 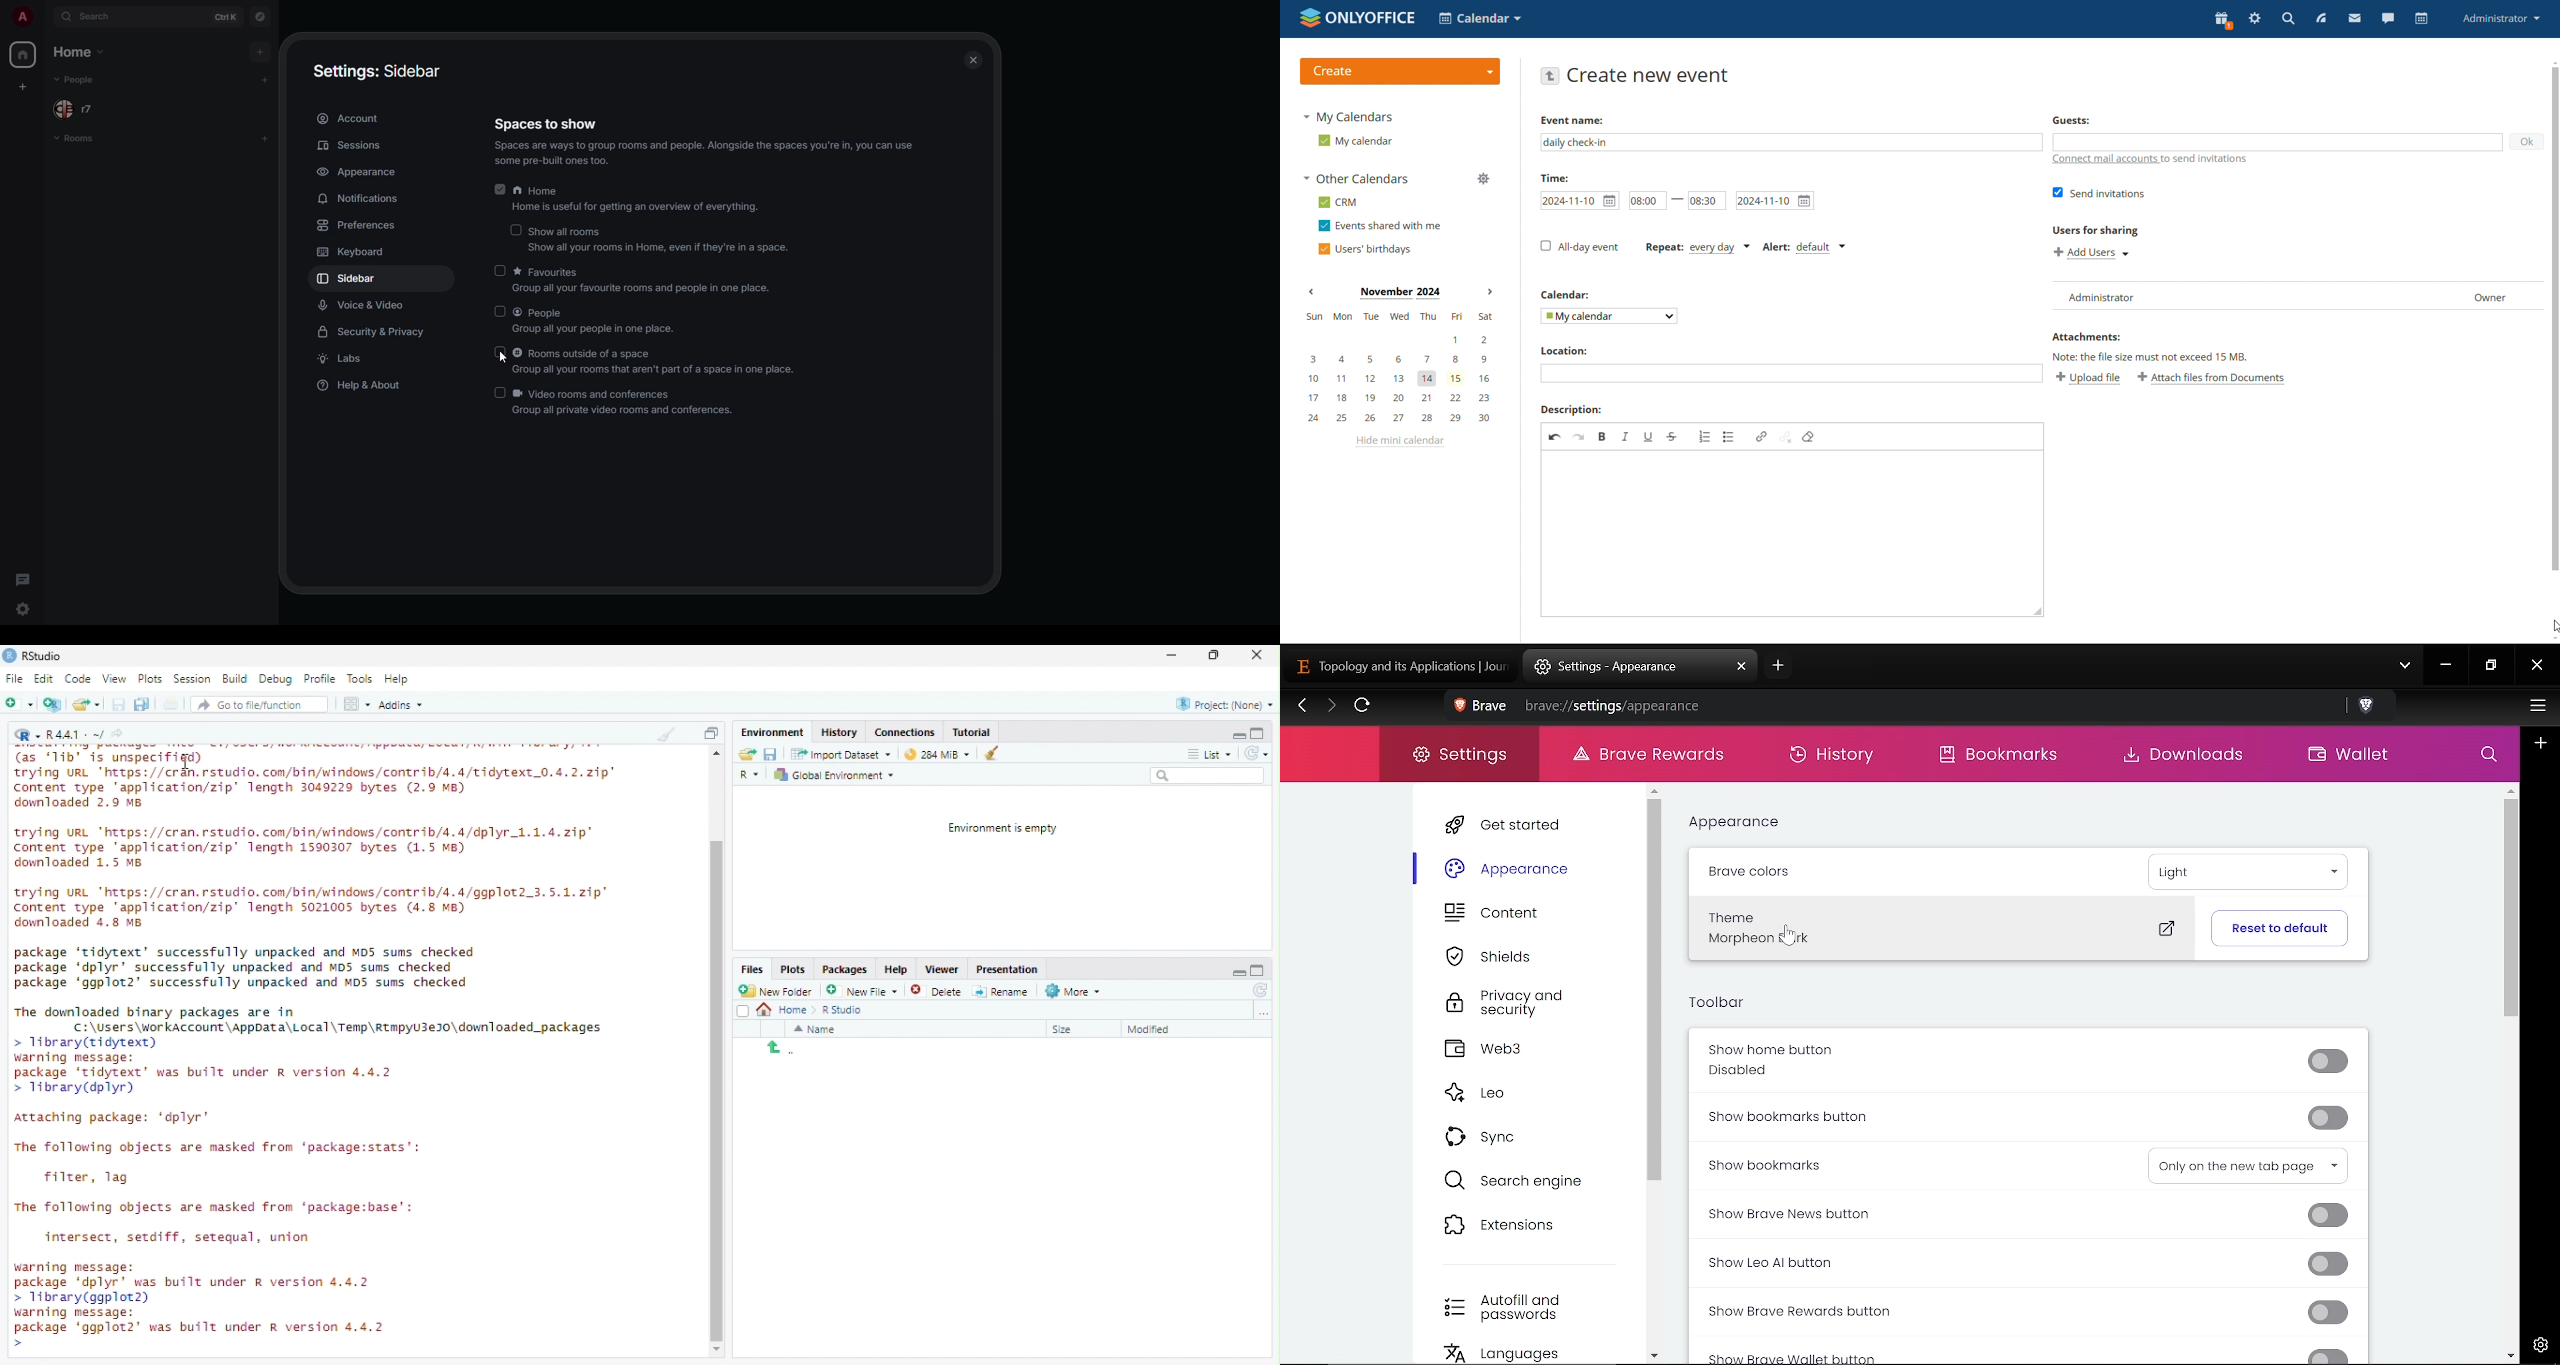 What do you see at coordinates (2287, 19) in the screenshot?
I see `search` at bounding box center [2287, 19].